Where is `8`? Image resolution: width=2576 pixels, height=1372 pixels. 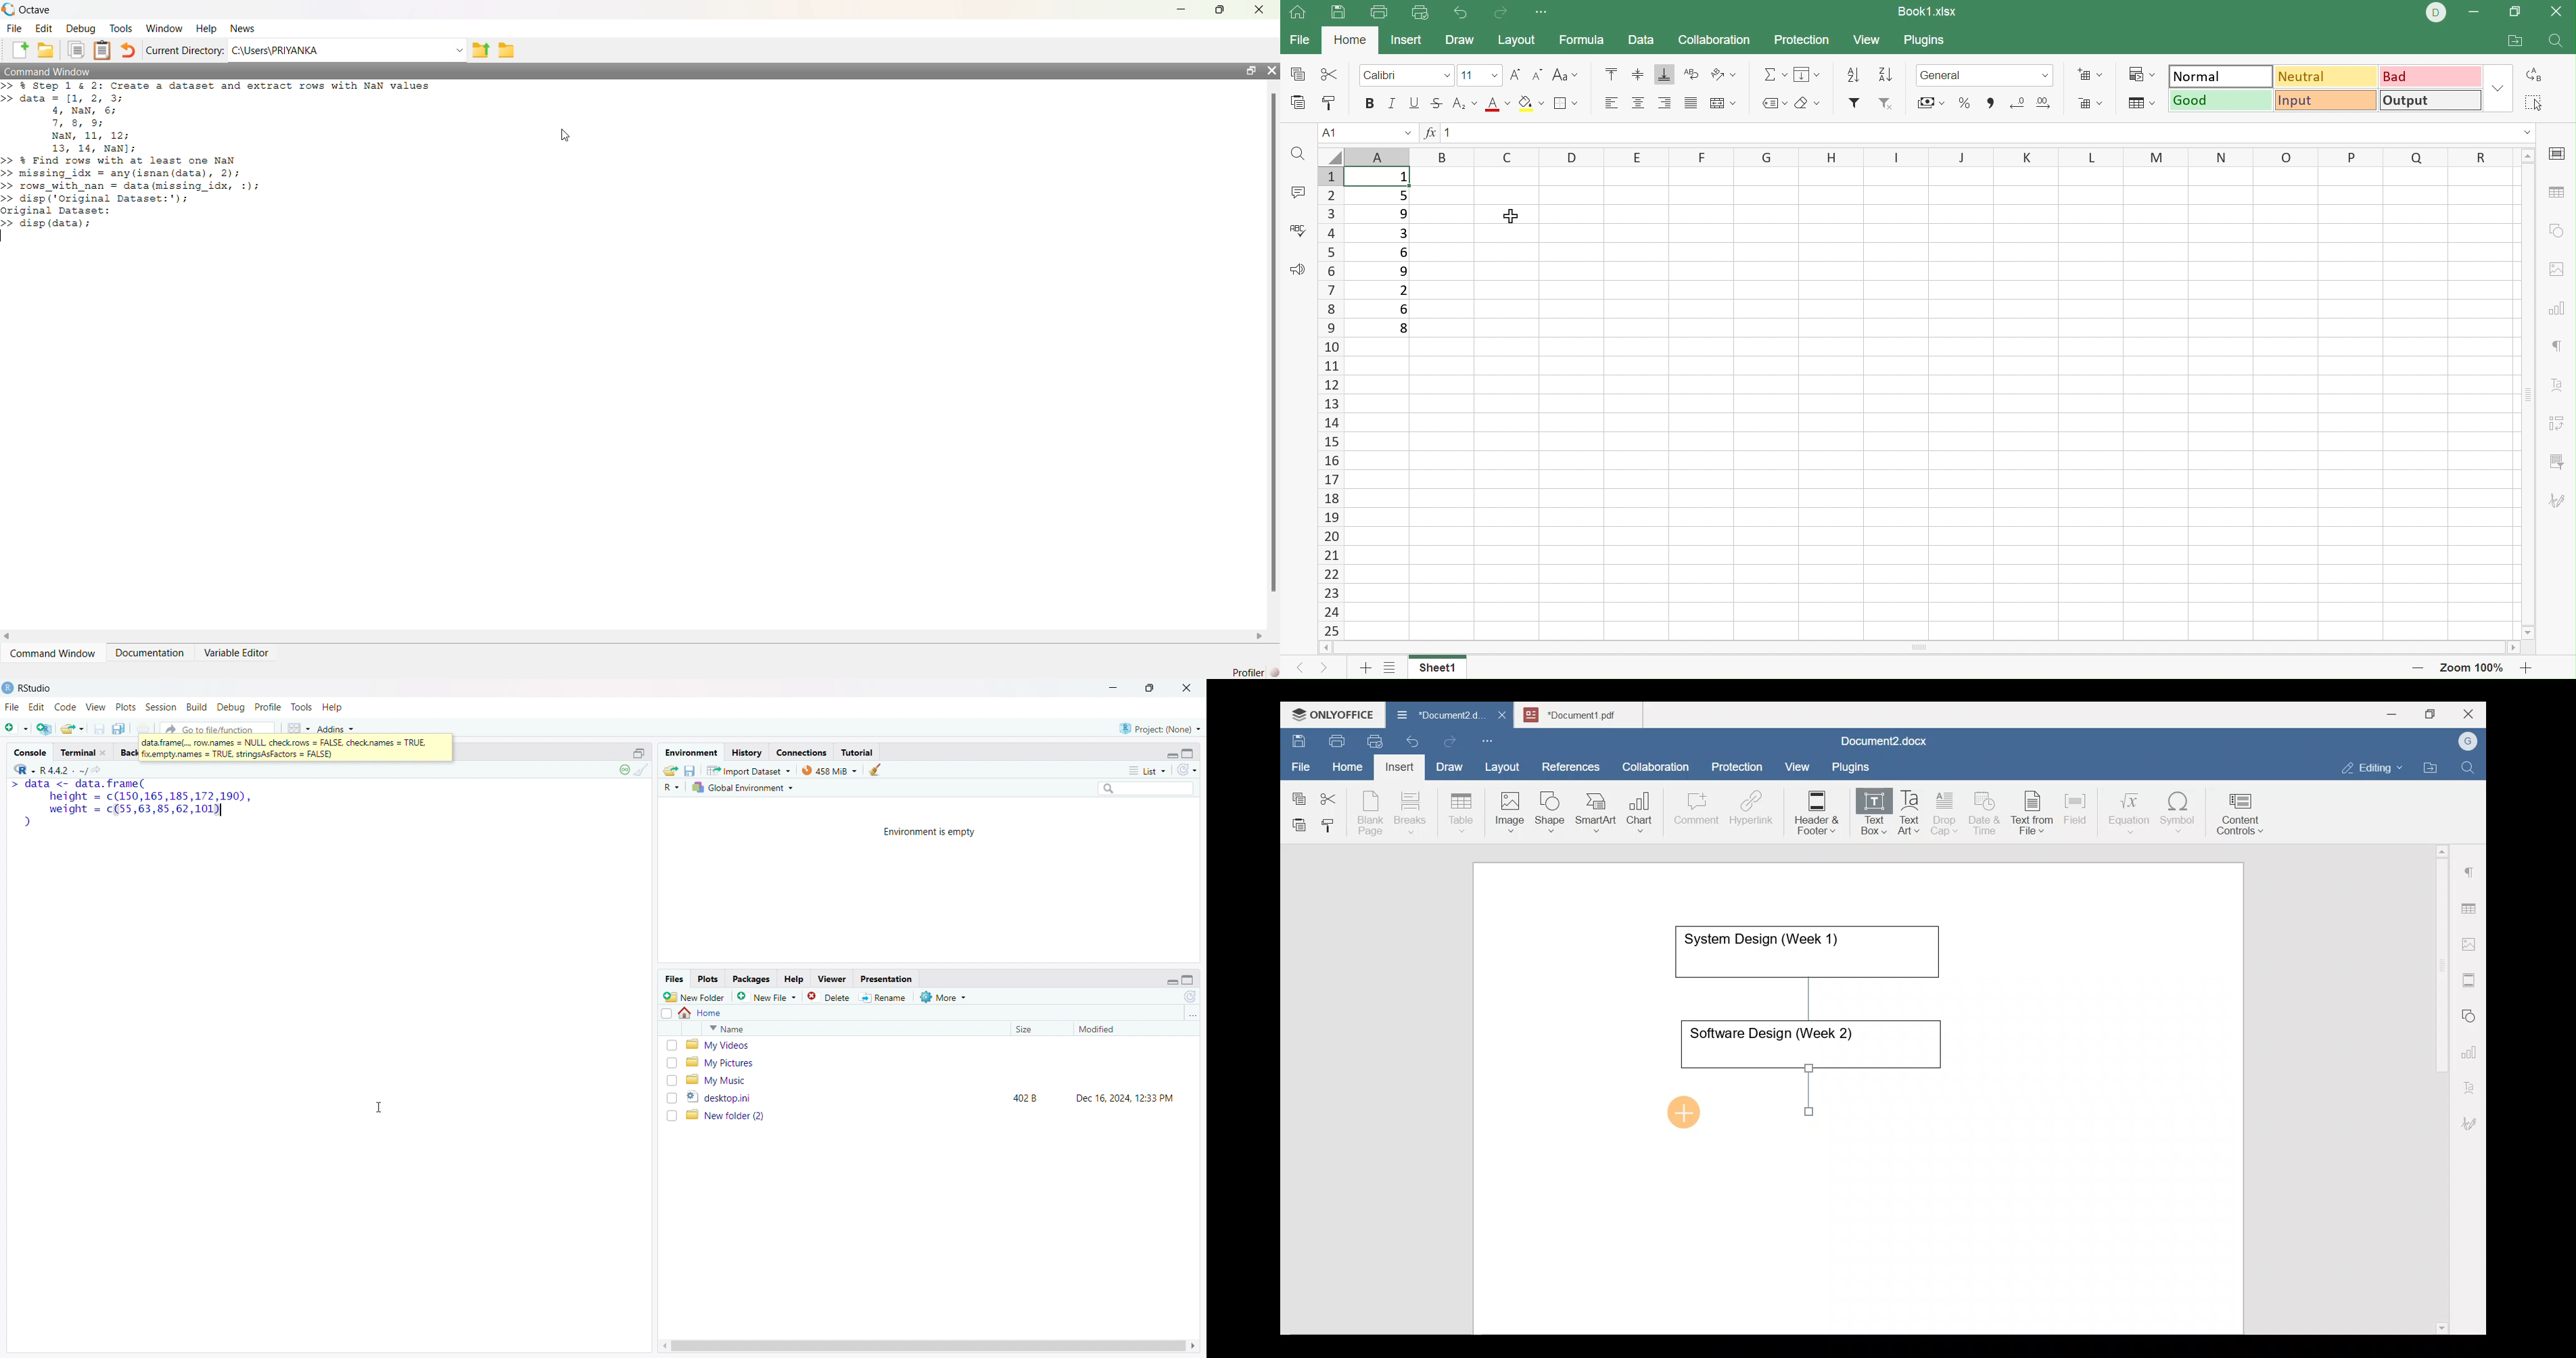 8 is located at coordinates (1403, 329).